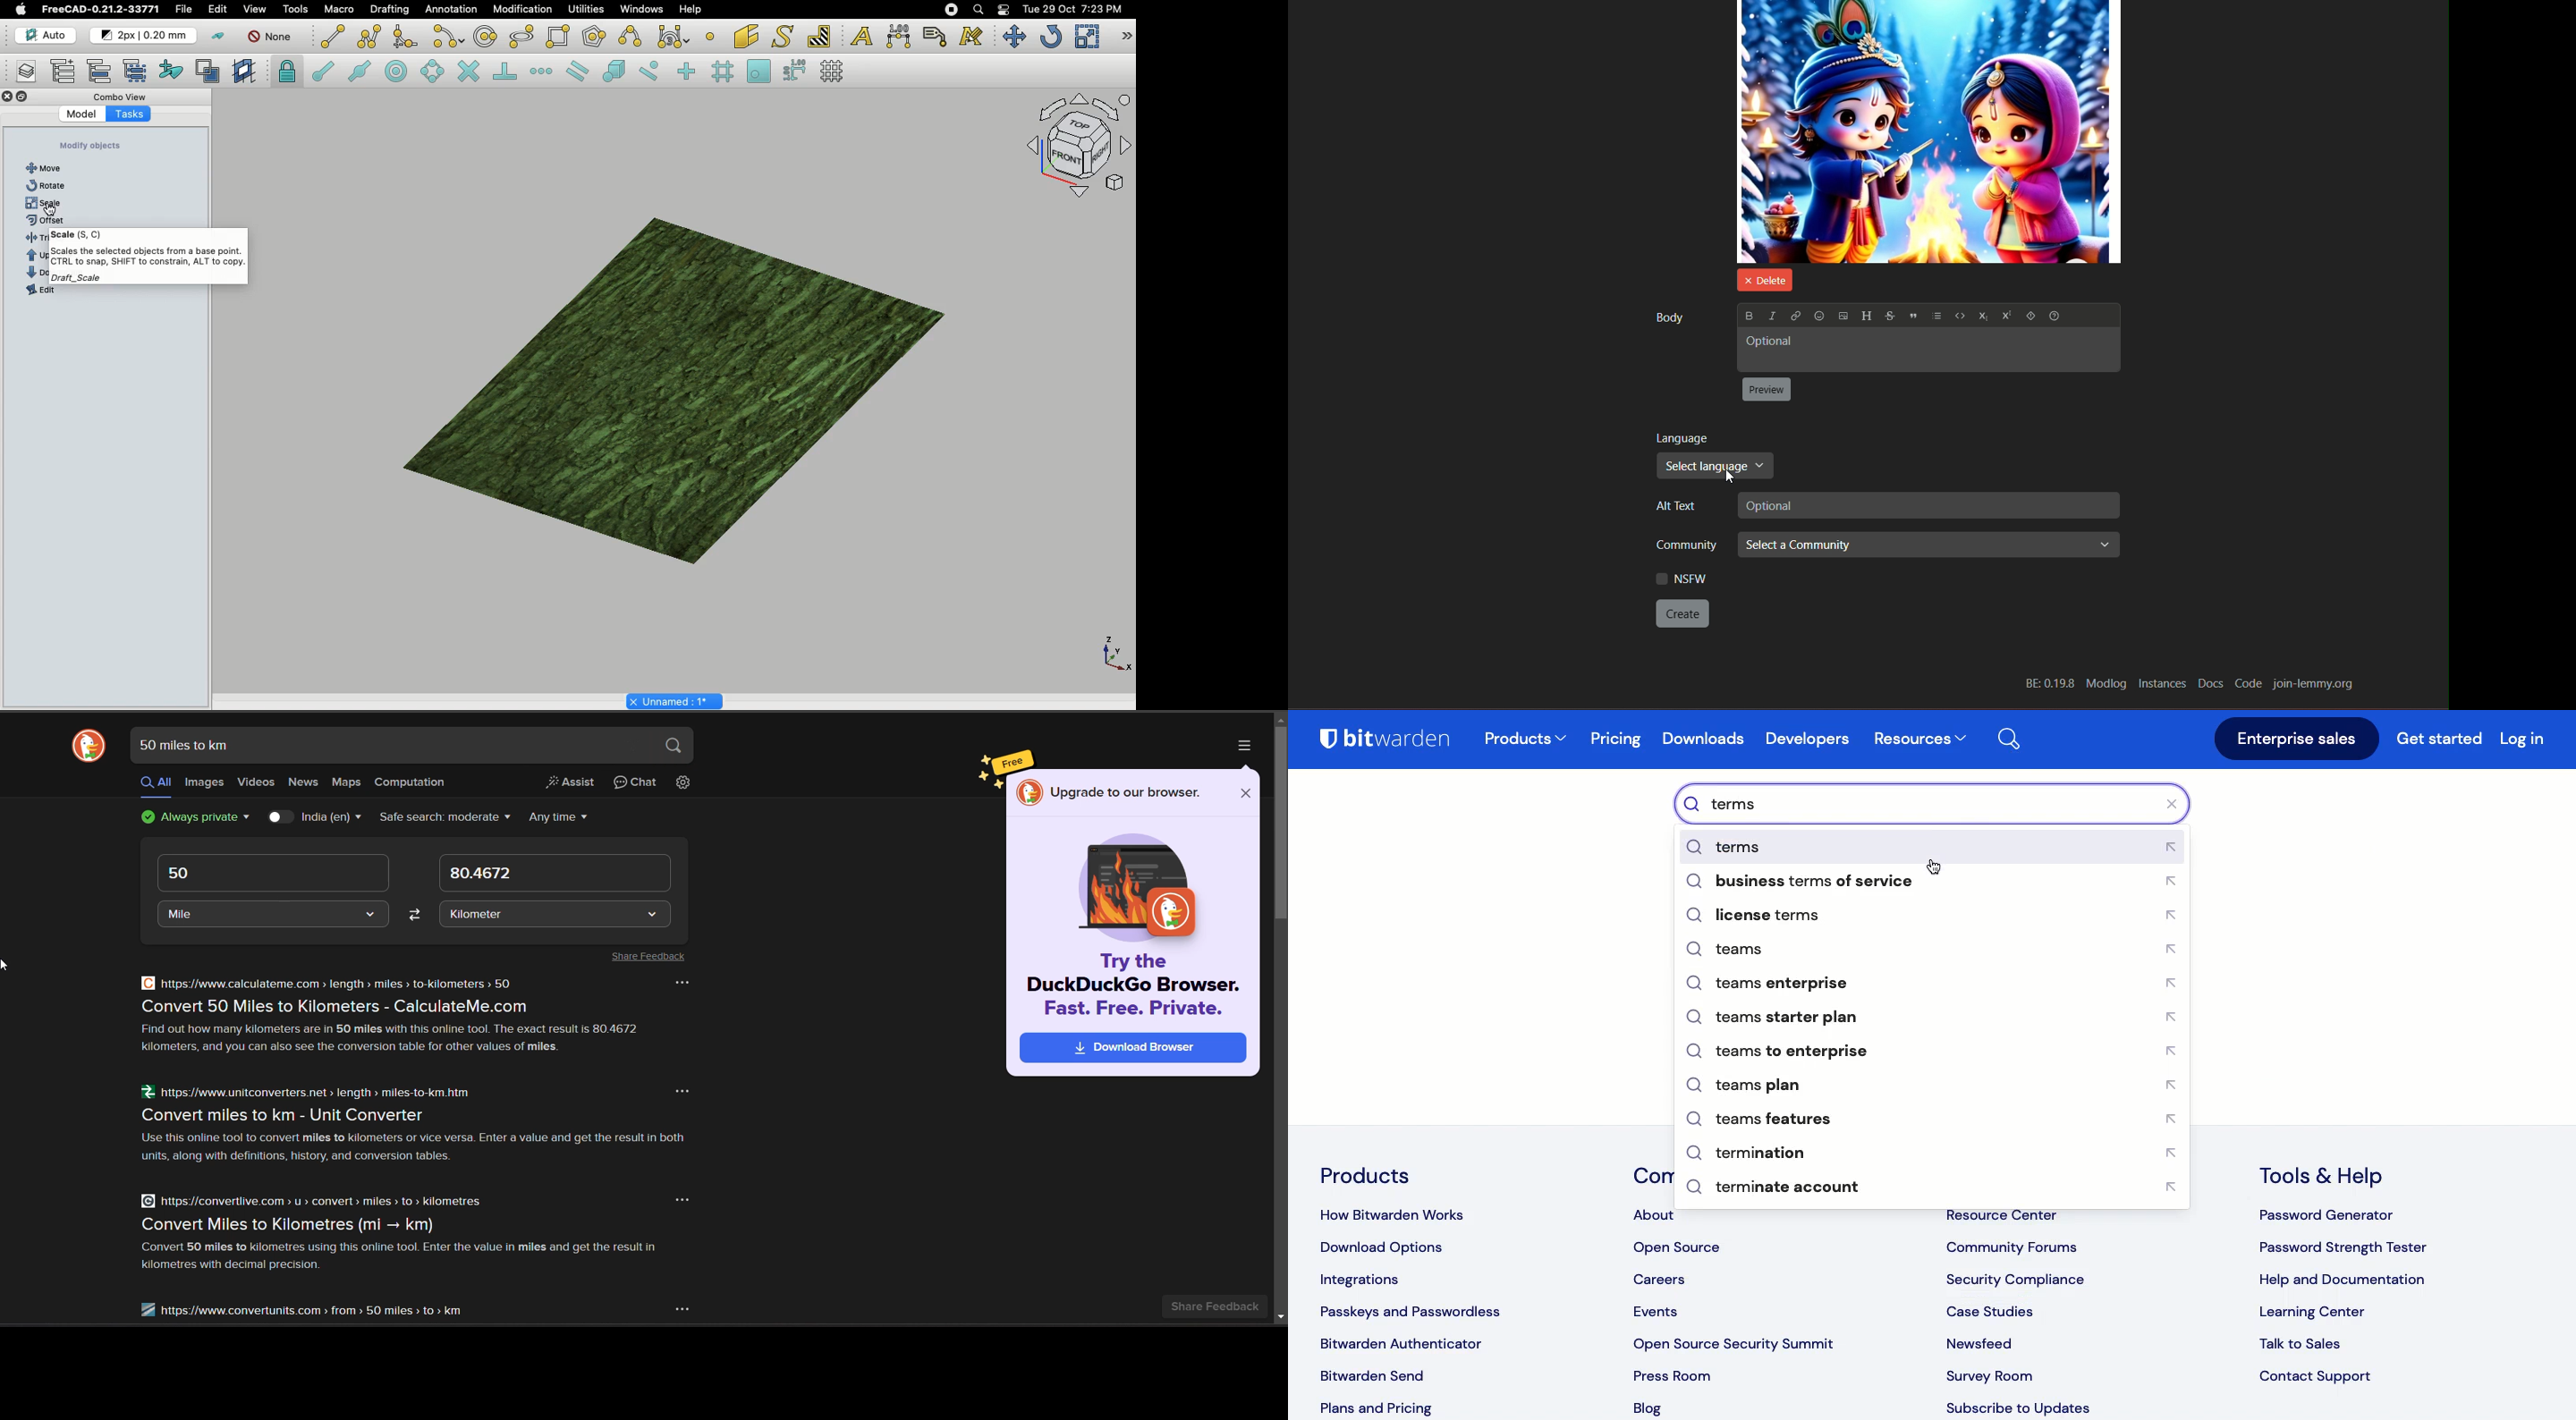 The image size is (2576, 1428). What do you see at coordinates (1707, 741) in the screenshot?
I see `Downloads` at bounding box center [1707, 741].